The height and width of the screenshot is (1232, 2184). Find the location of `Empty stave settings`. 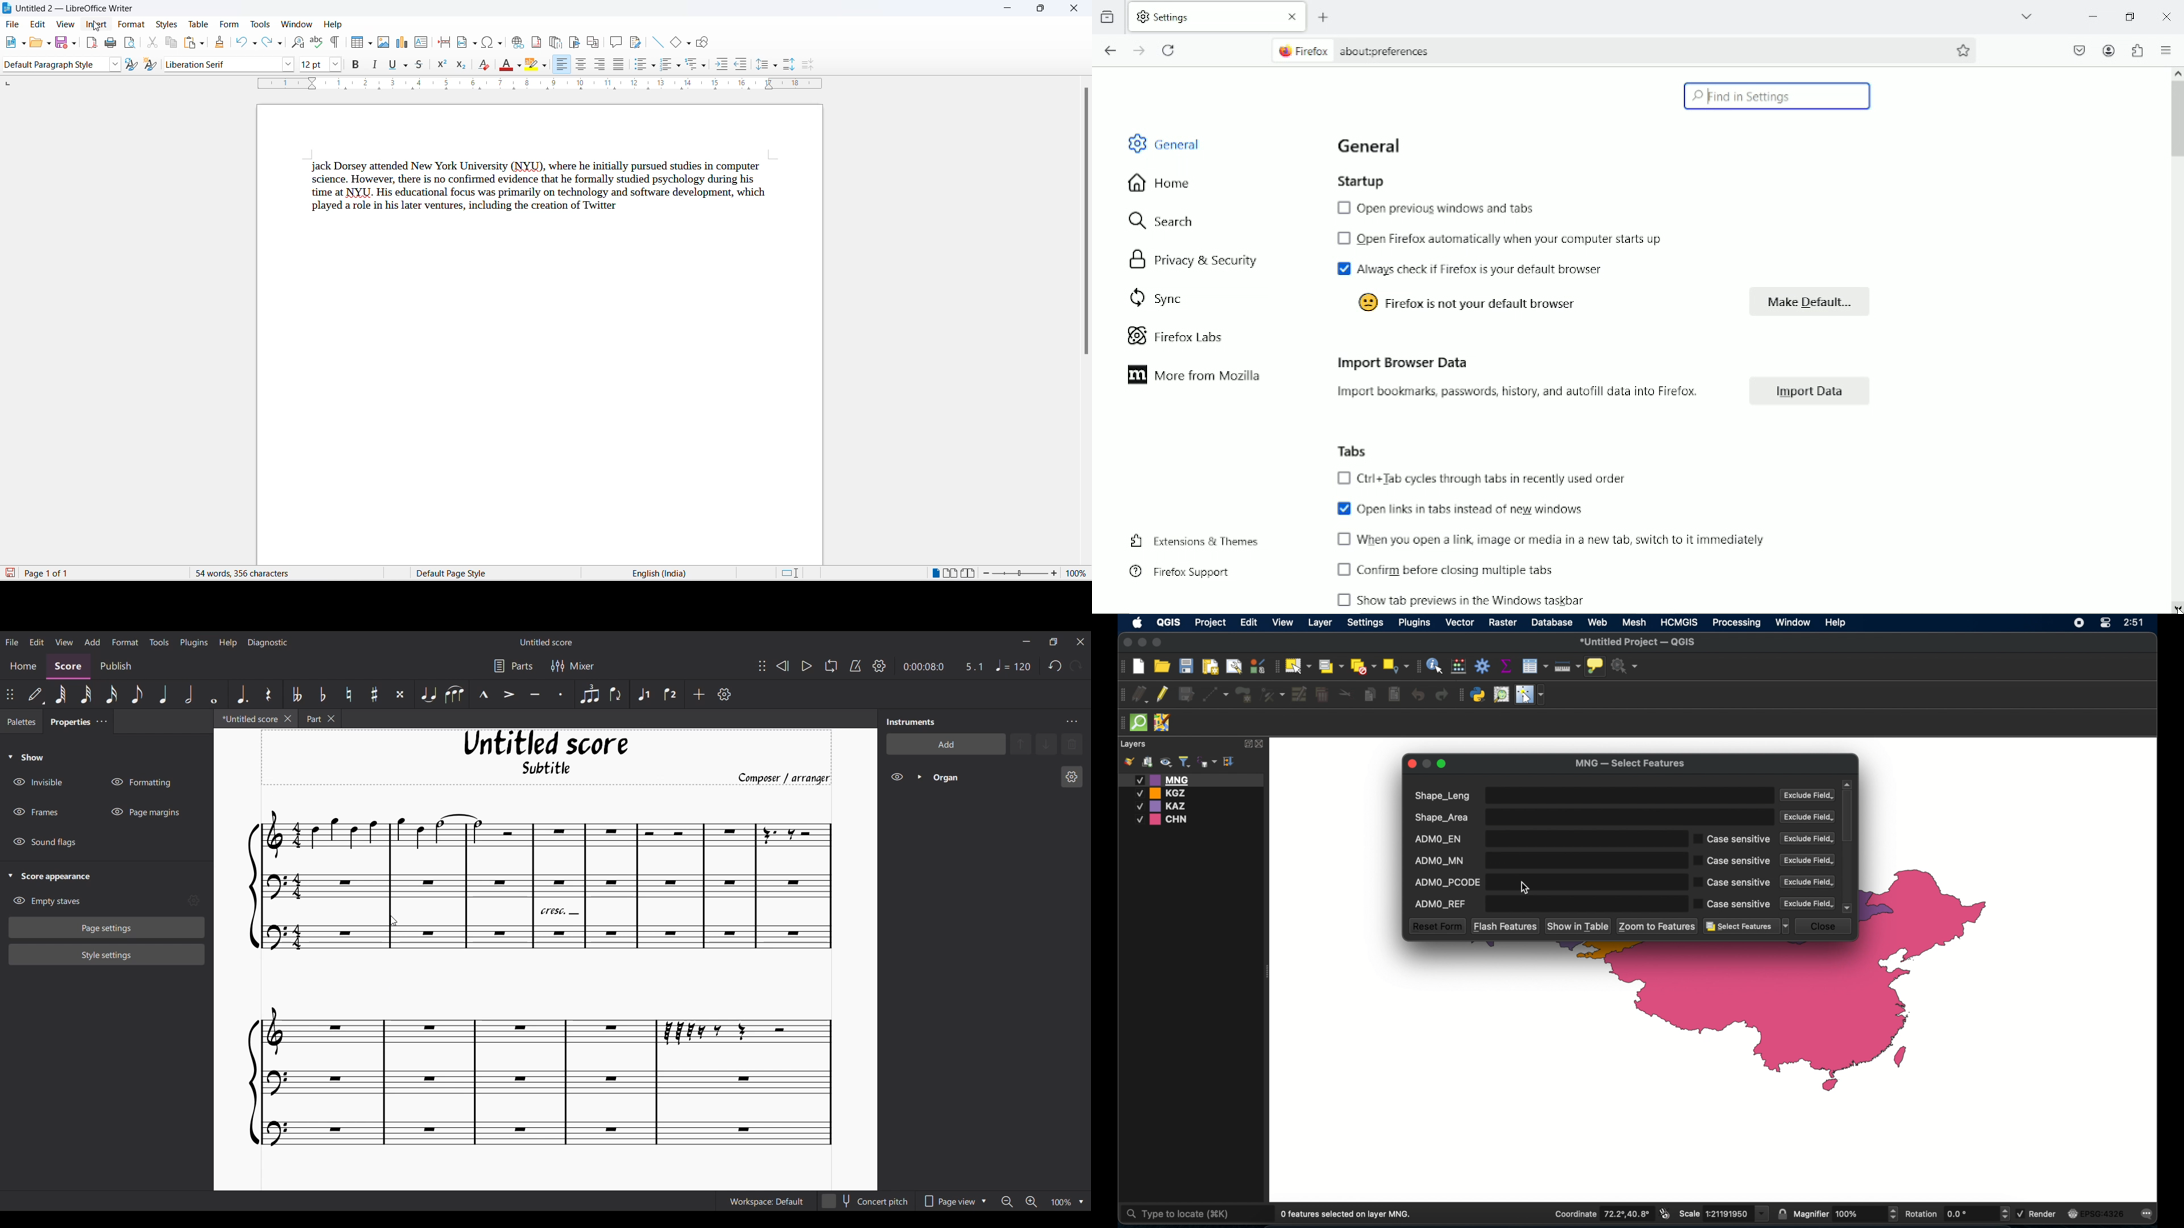

Empty stave settings is located at coordinates (197, 901).